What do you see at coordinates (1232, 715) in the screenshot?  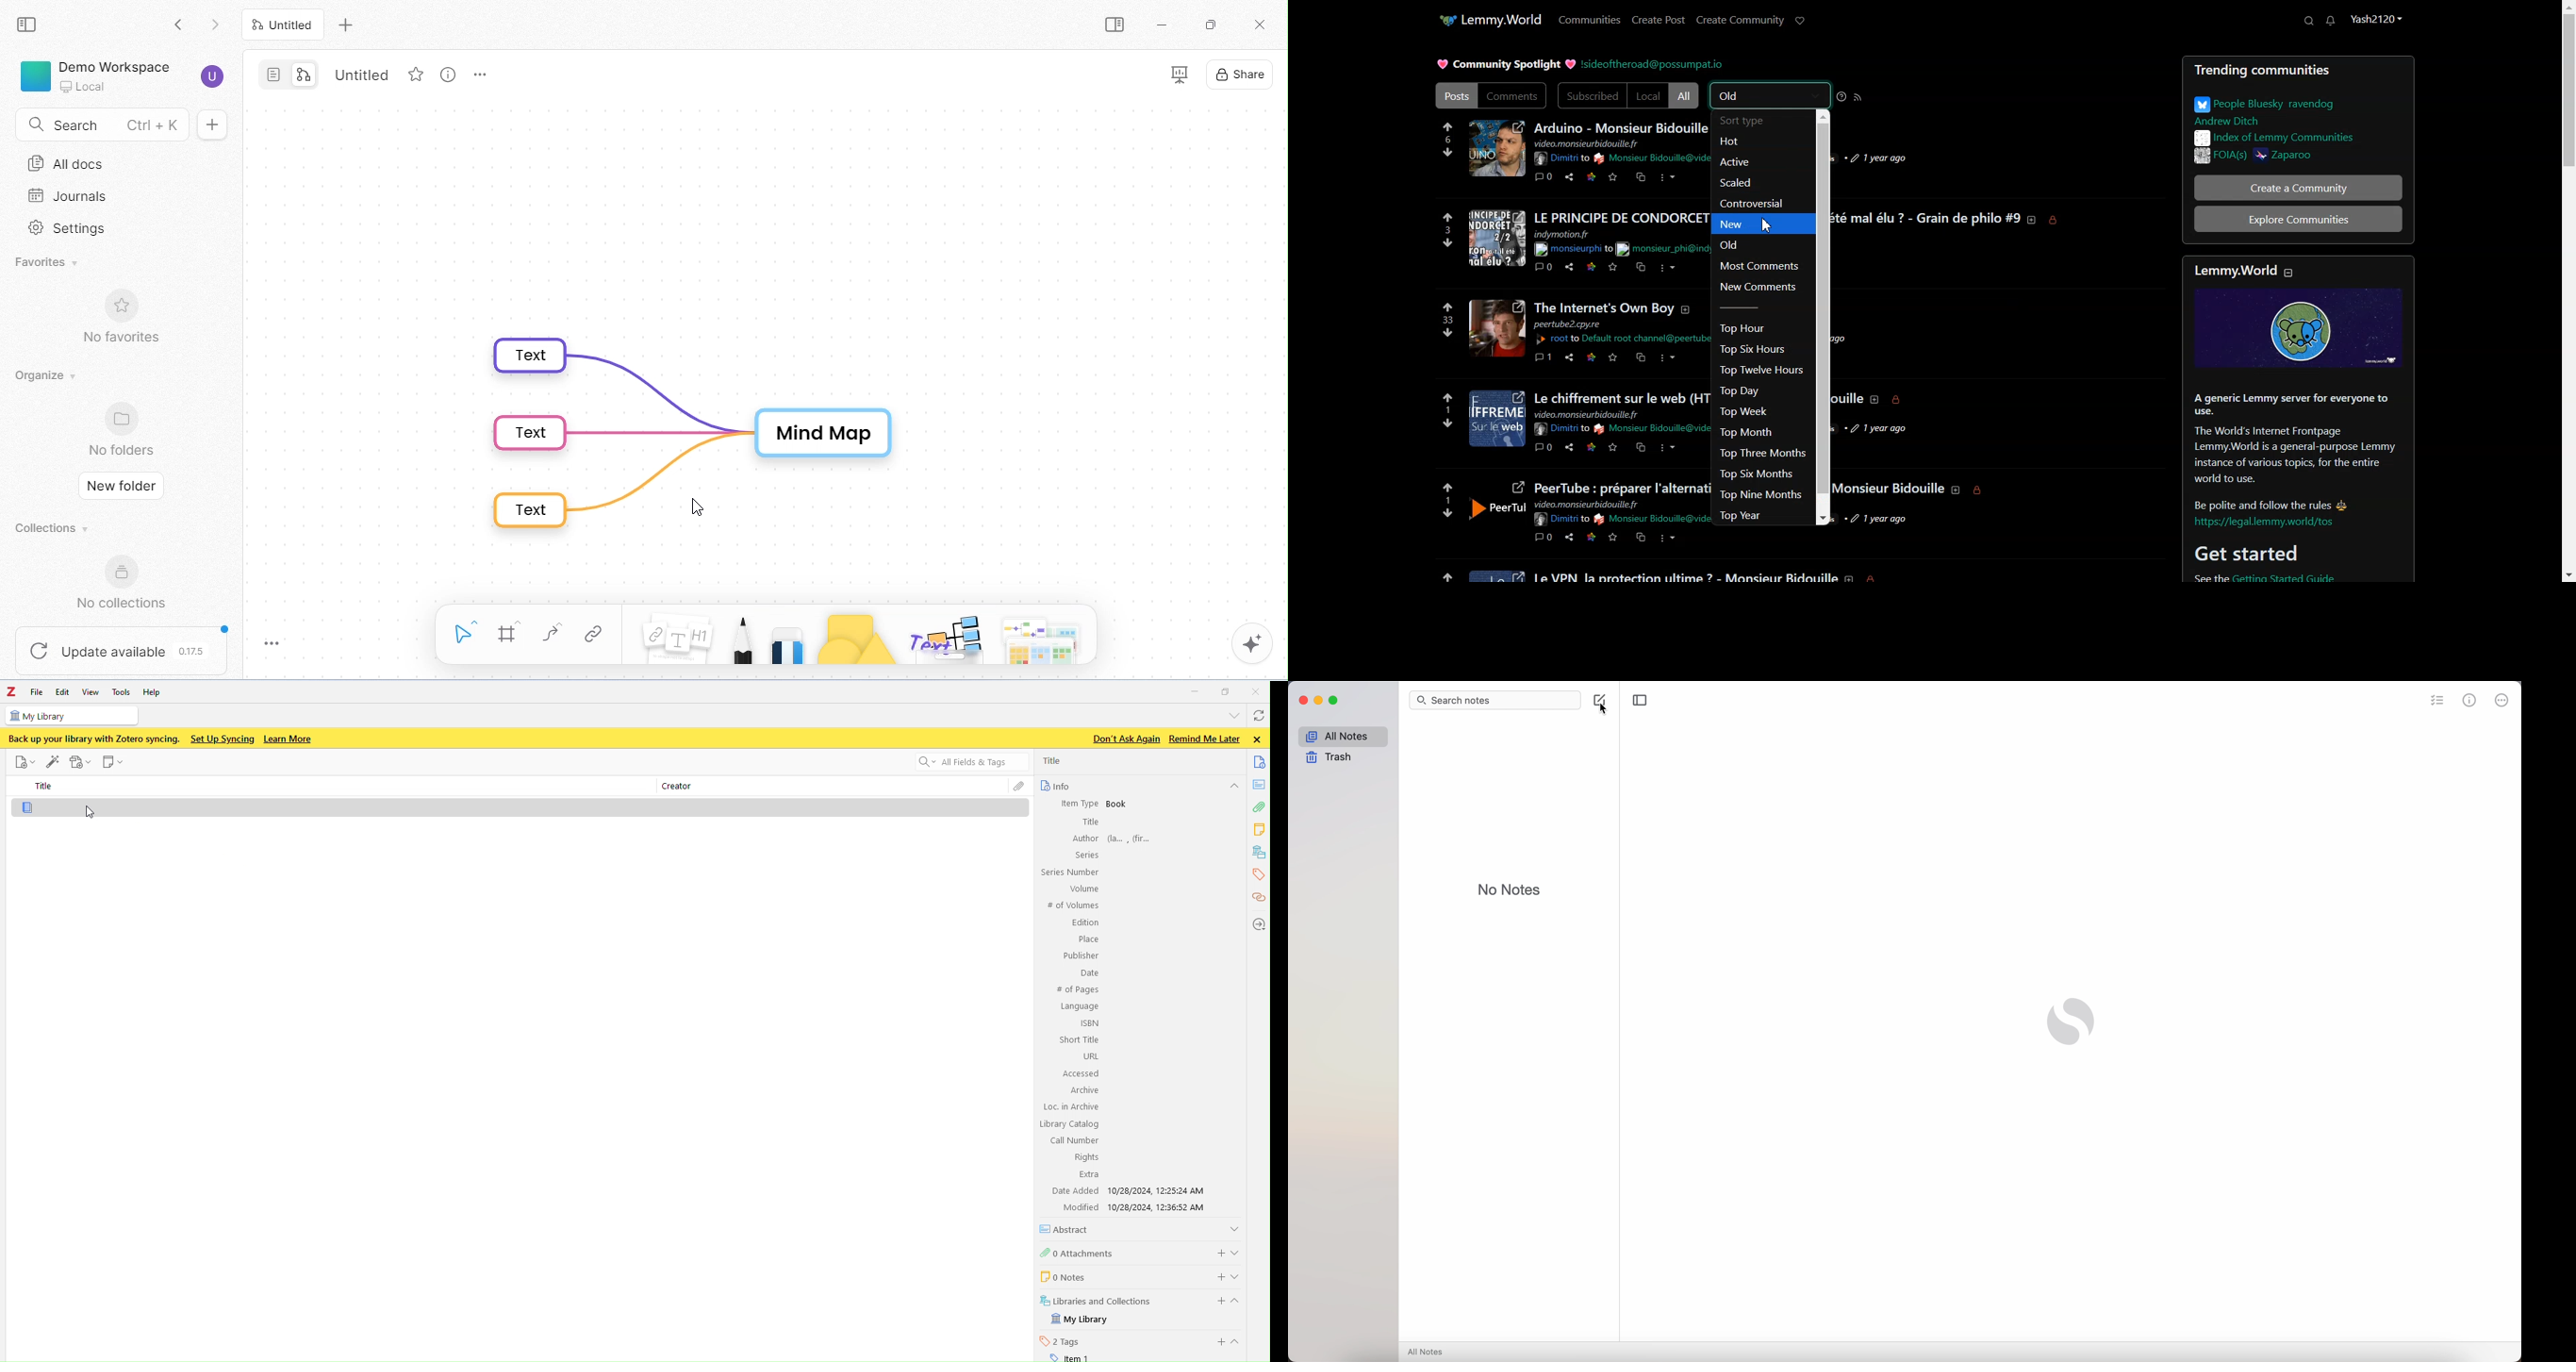 I see `dropdown` at bounding box center [1232, 715].